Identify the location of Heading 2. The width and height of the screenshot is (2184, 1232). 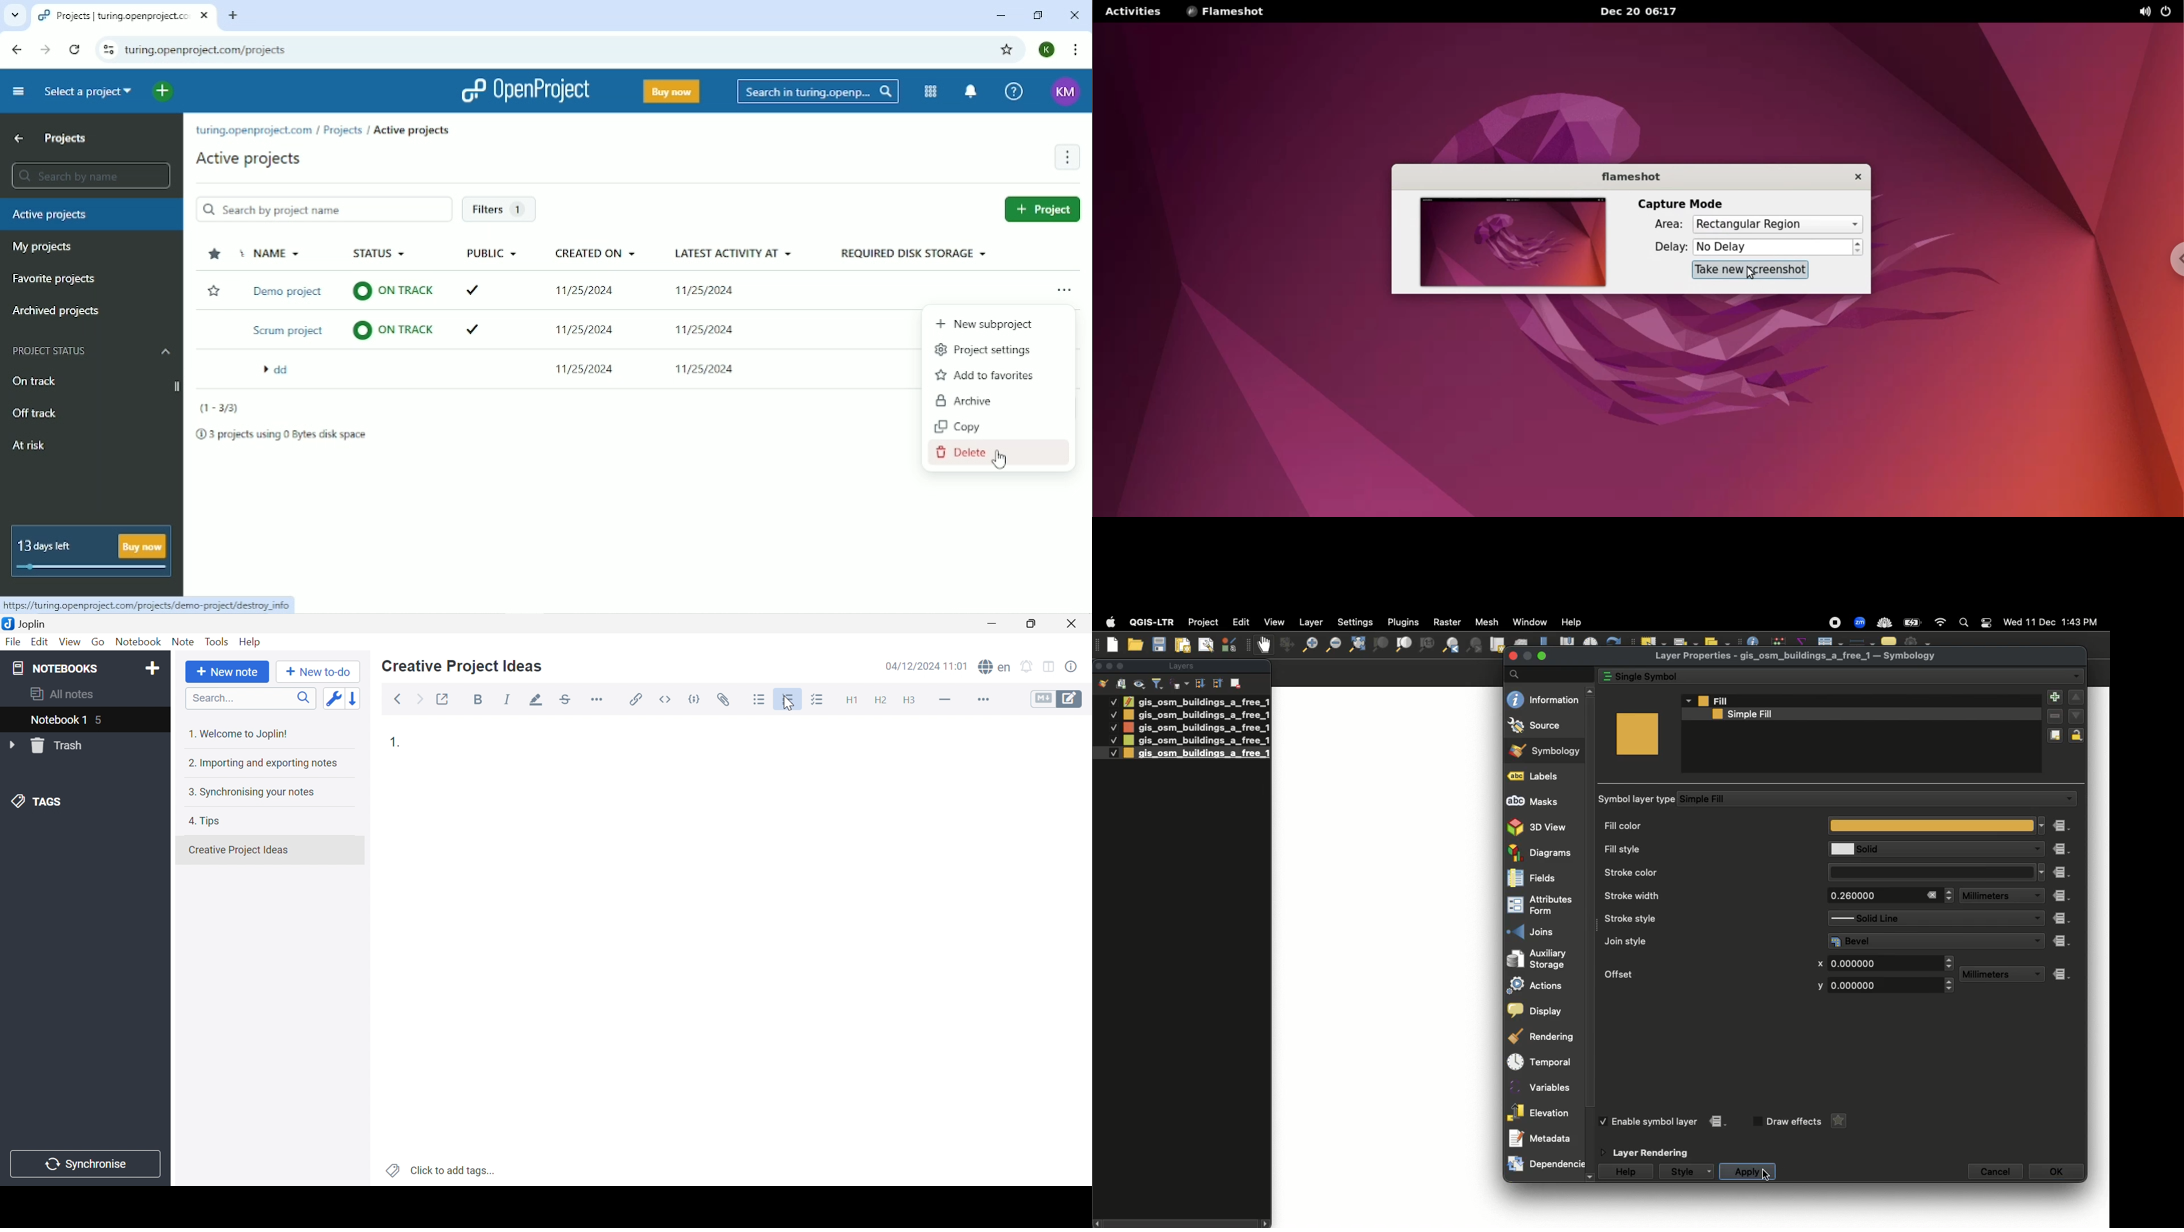
(882, 702).